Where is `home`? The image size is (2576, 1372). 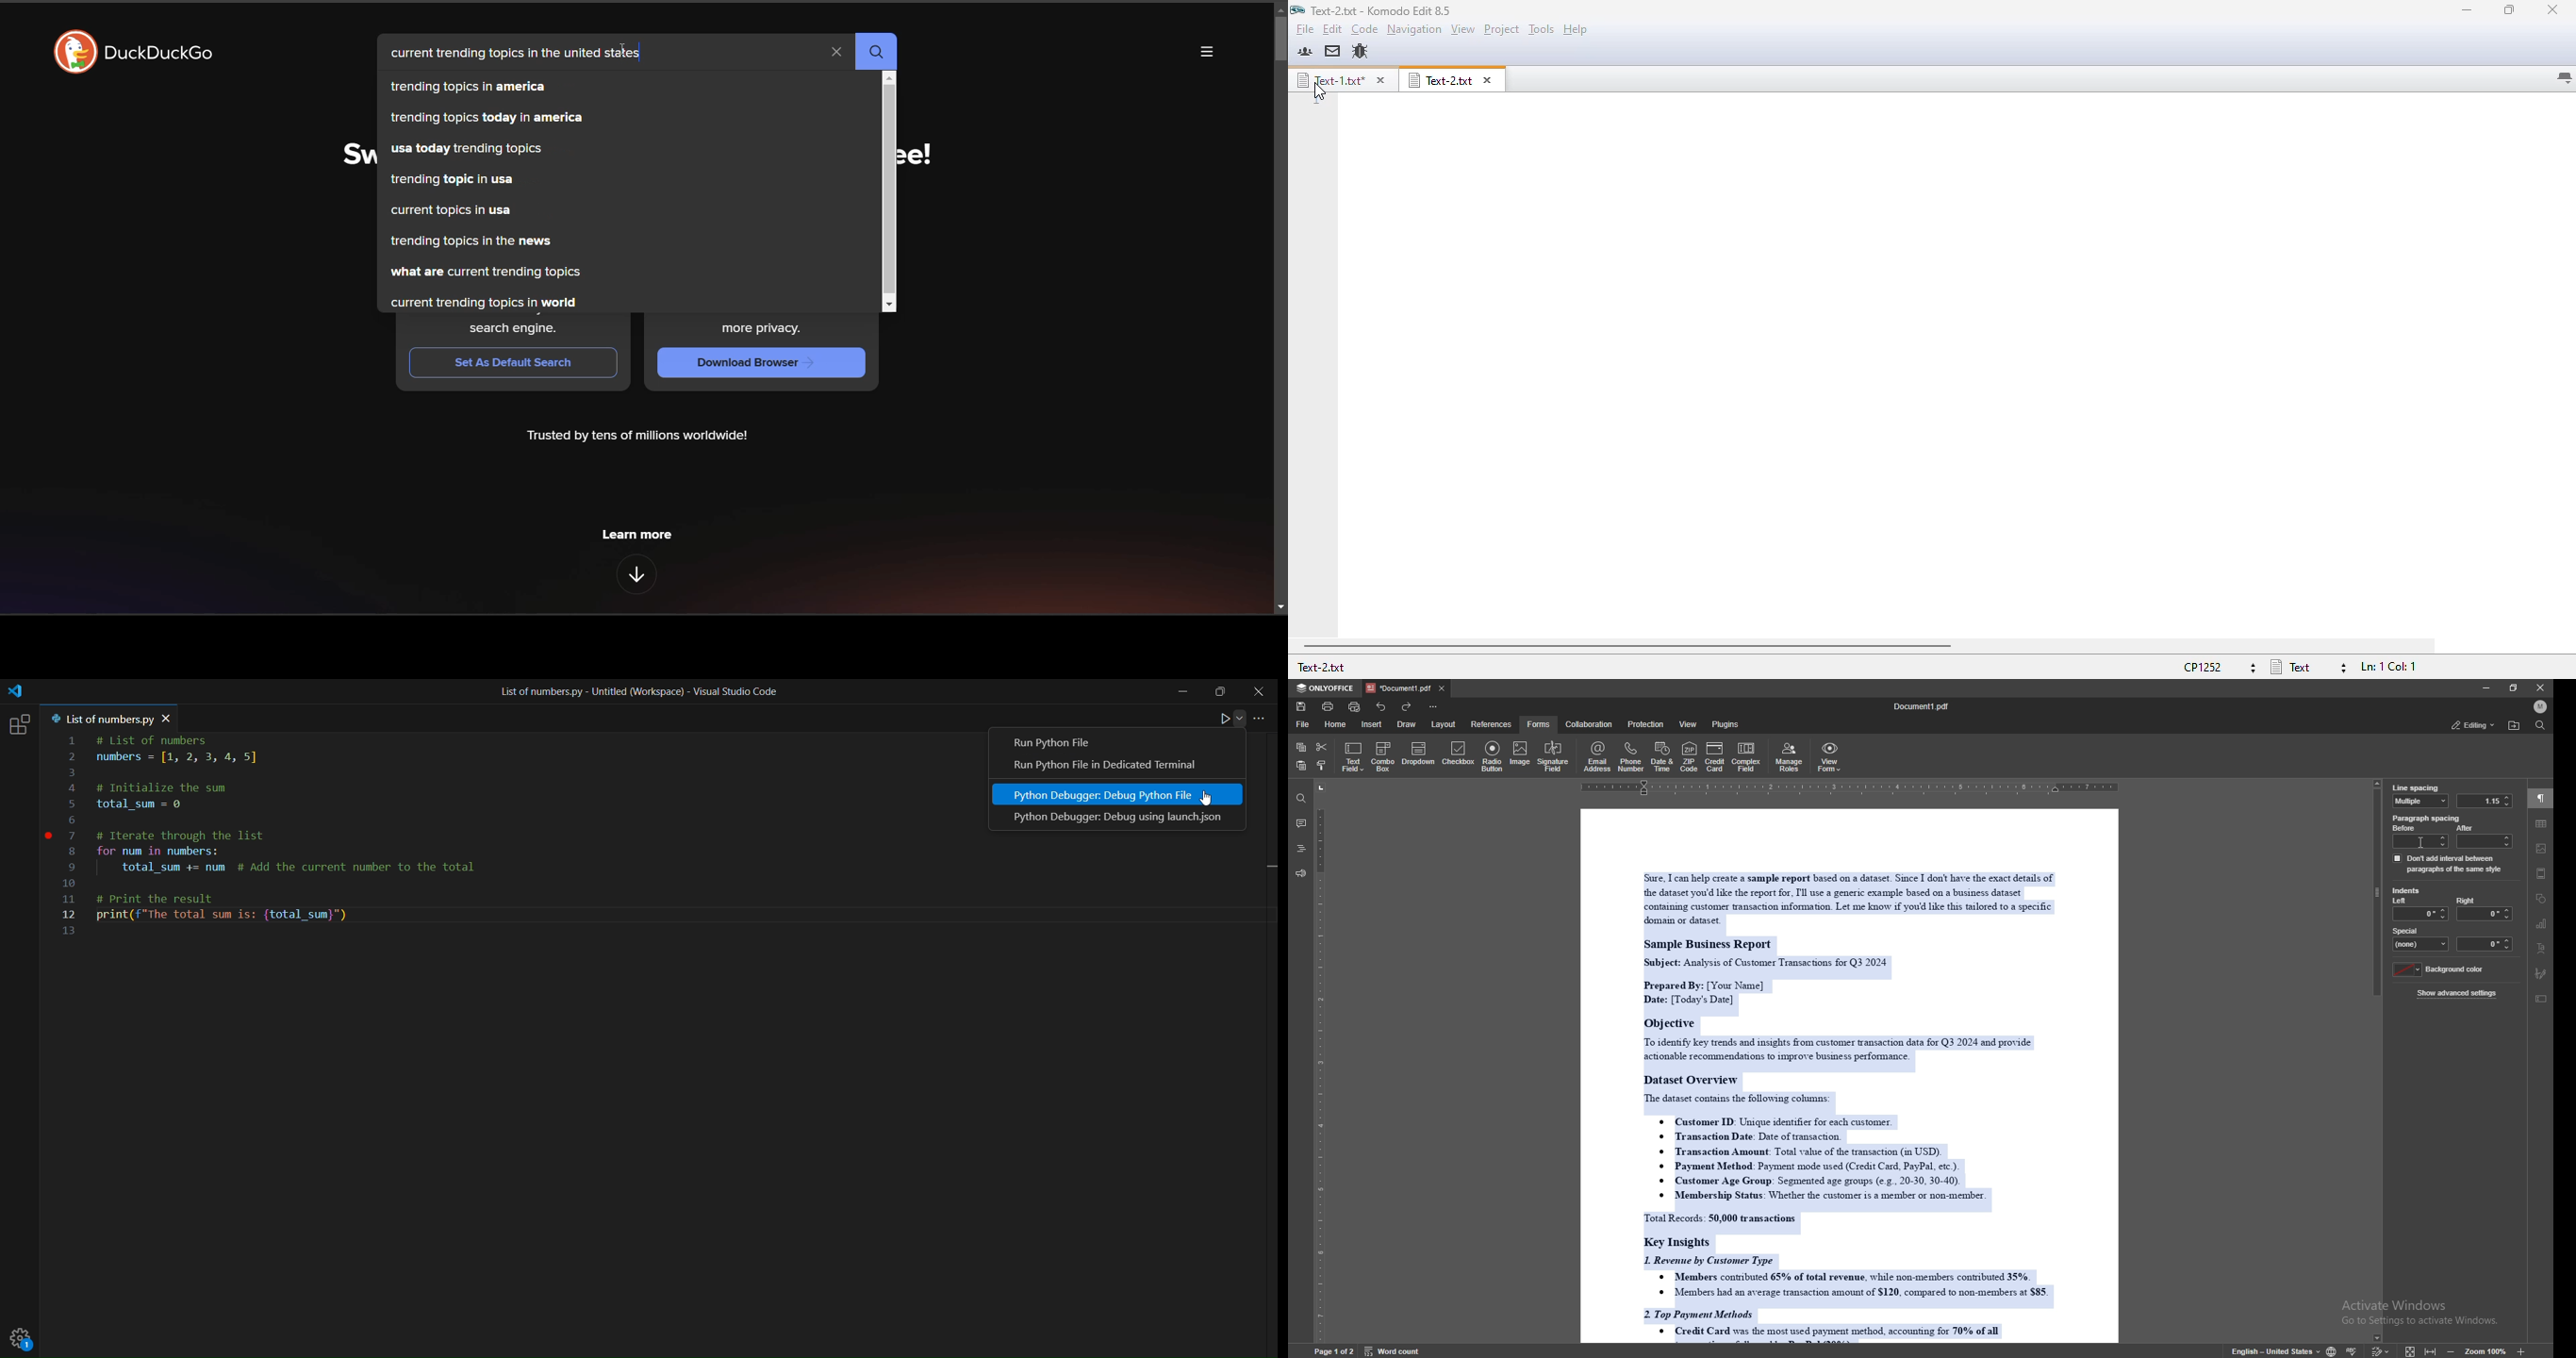 home is located at coordinates (1337, 724).